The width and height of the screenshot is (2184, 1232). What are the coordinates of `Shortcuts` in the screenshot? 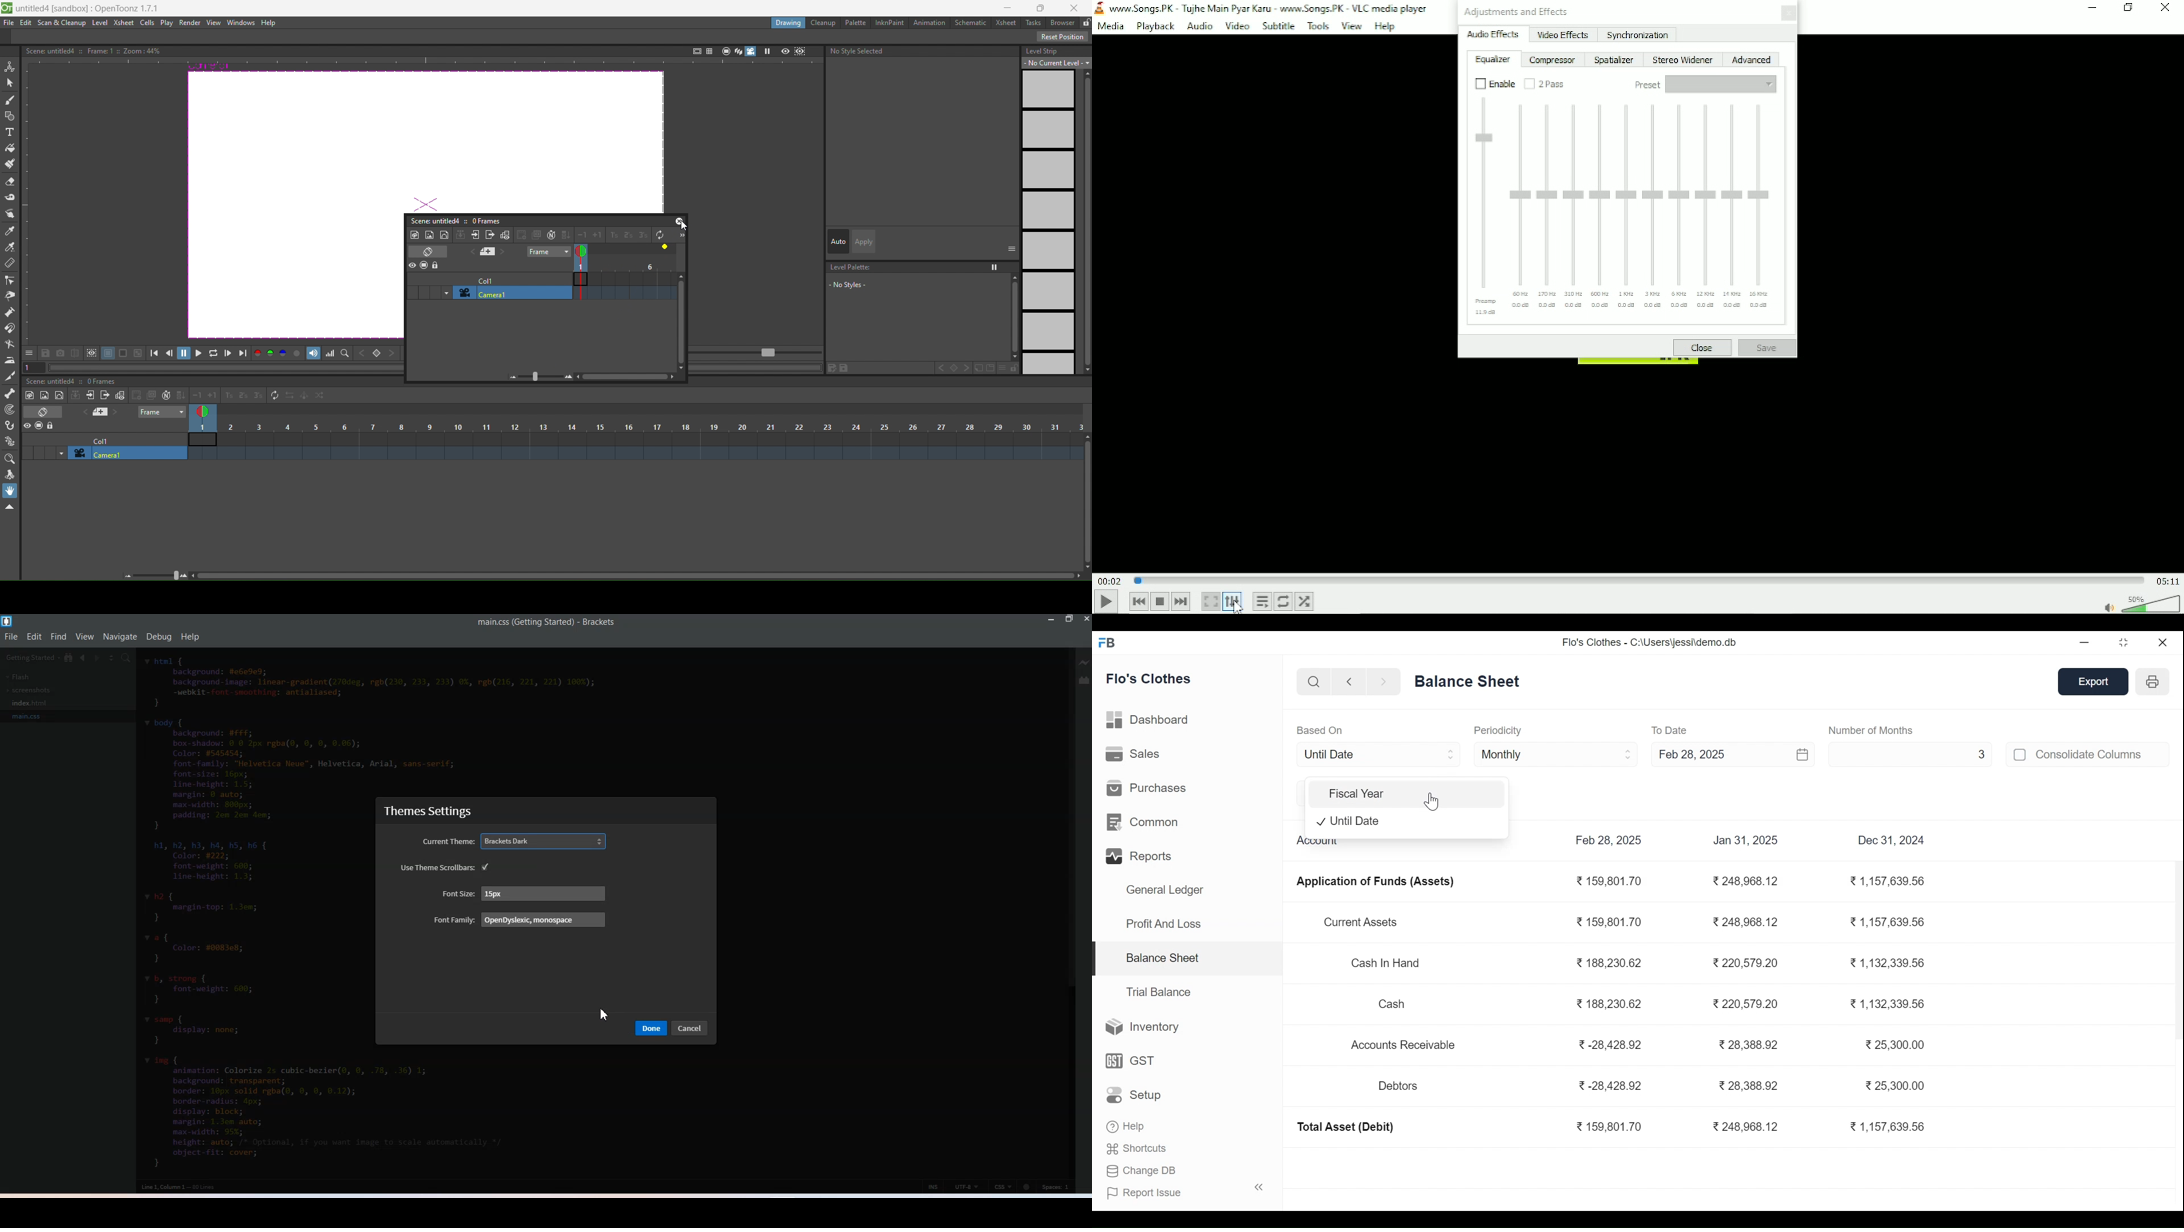 It's located at (1138, 1147).